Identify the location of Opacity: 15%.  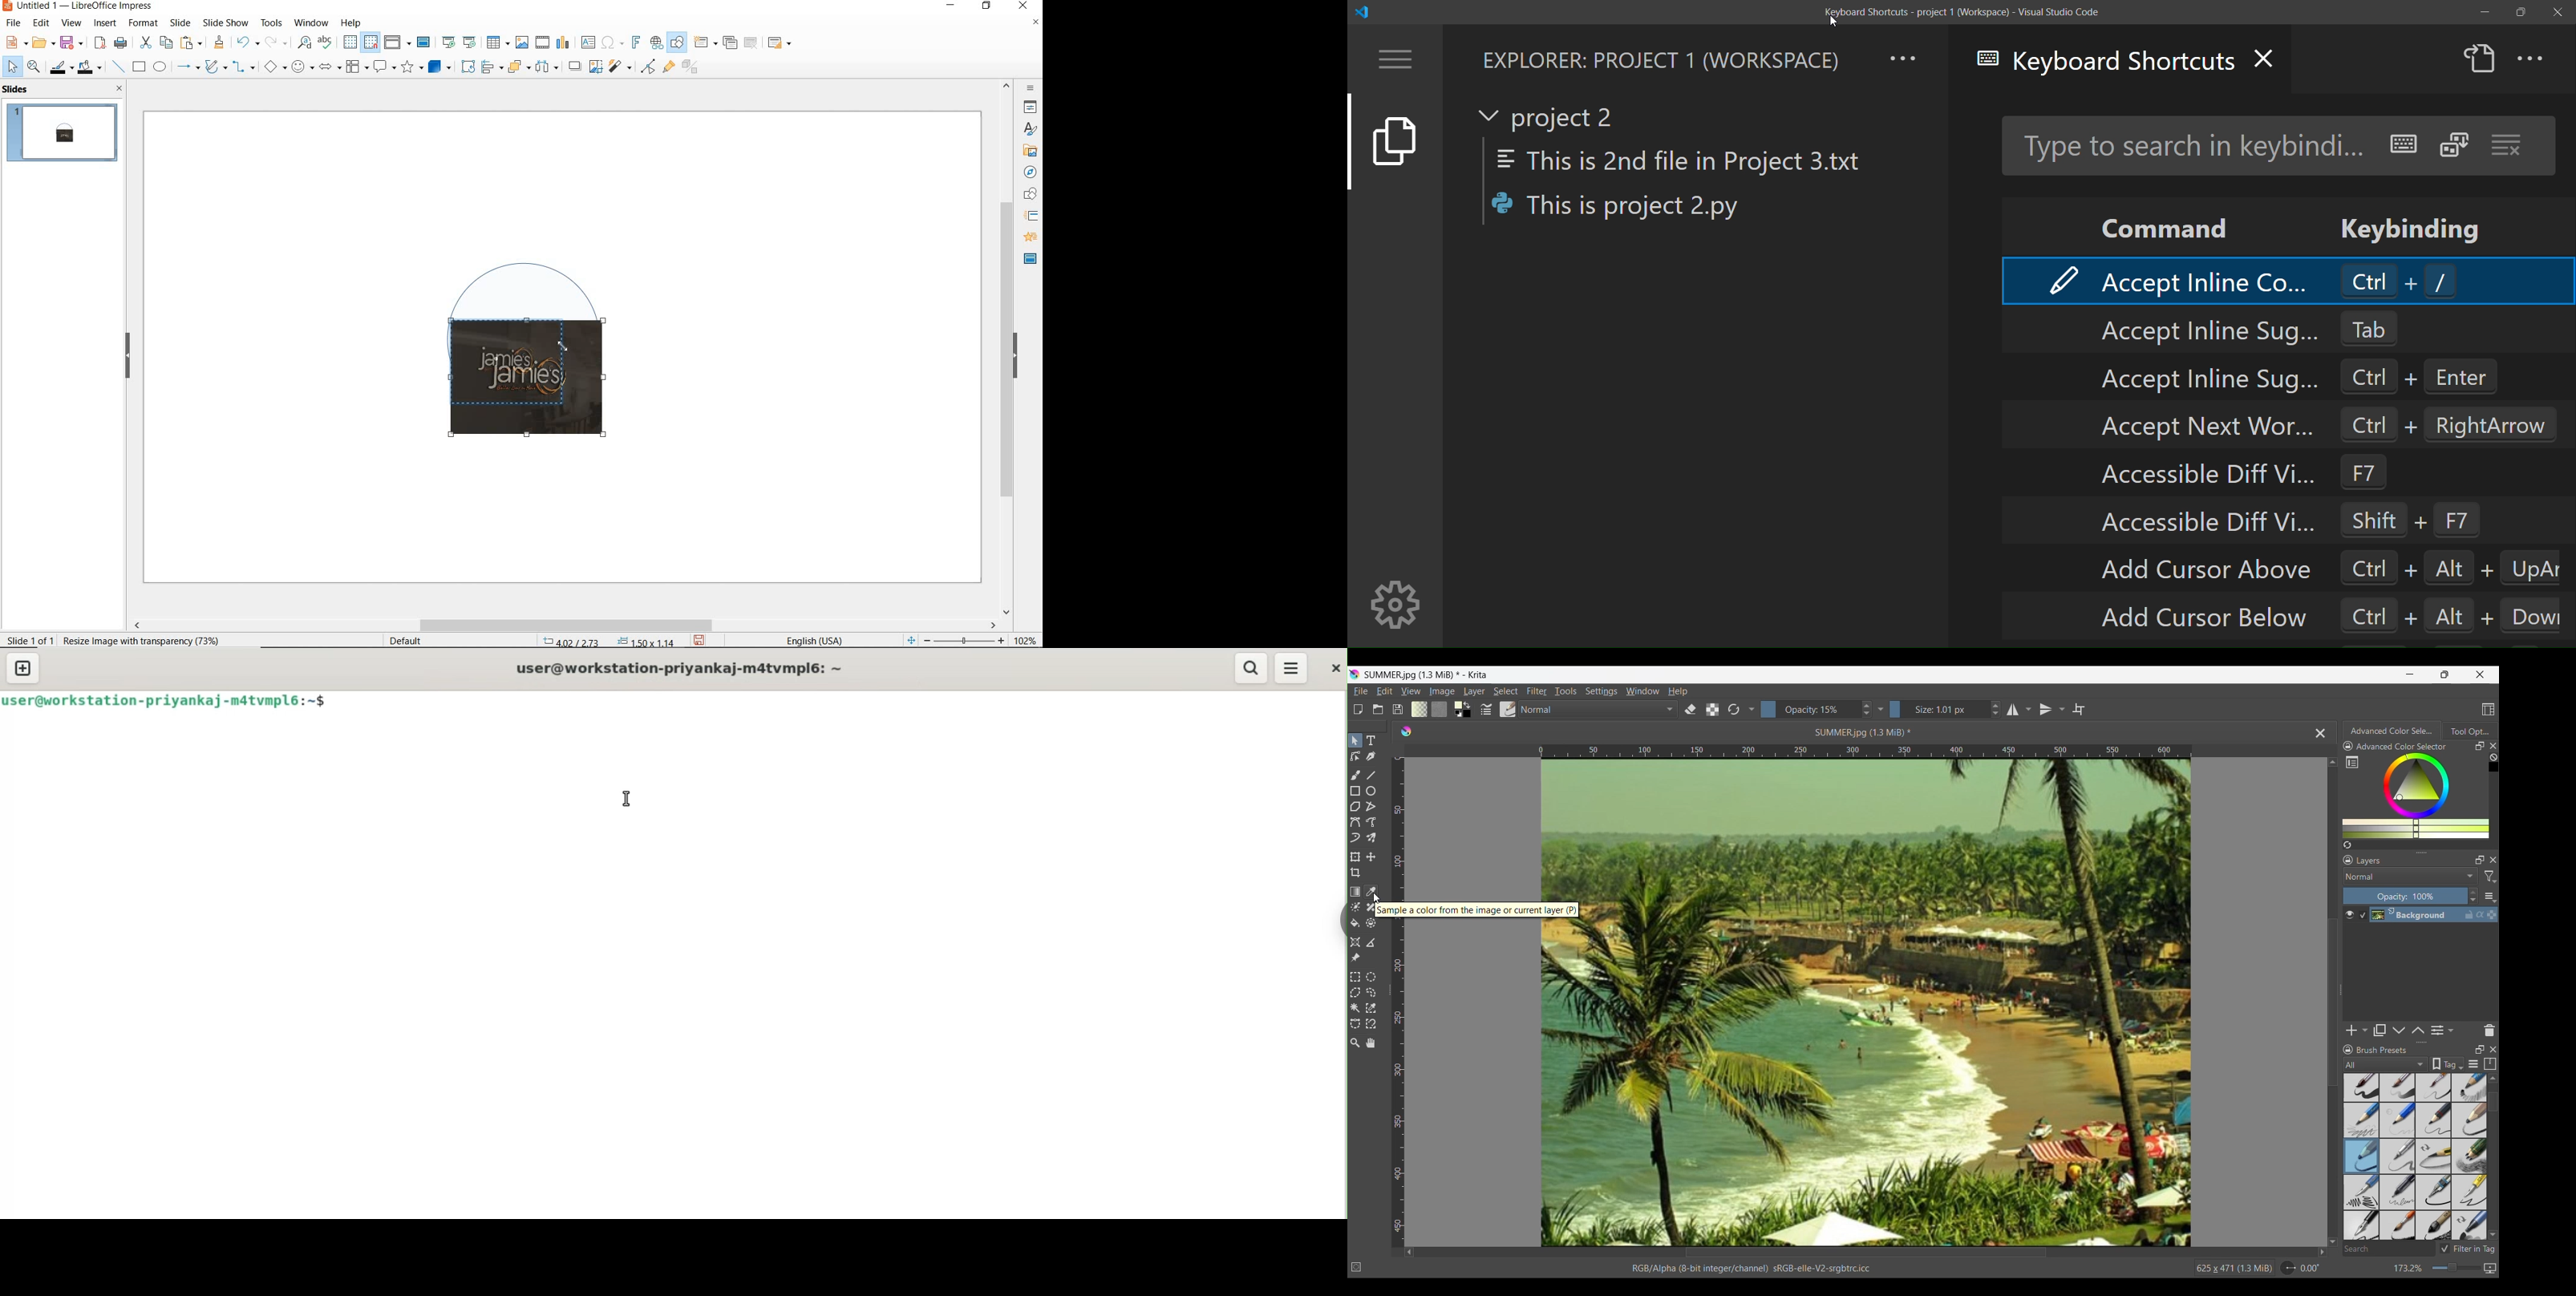
(1809, 709).